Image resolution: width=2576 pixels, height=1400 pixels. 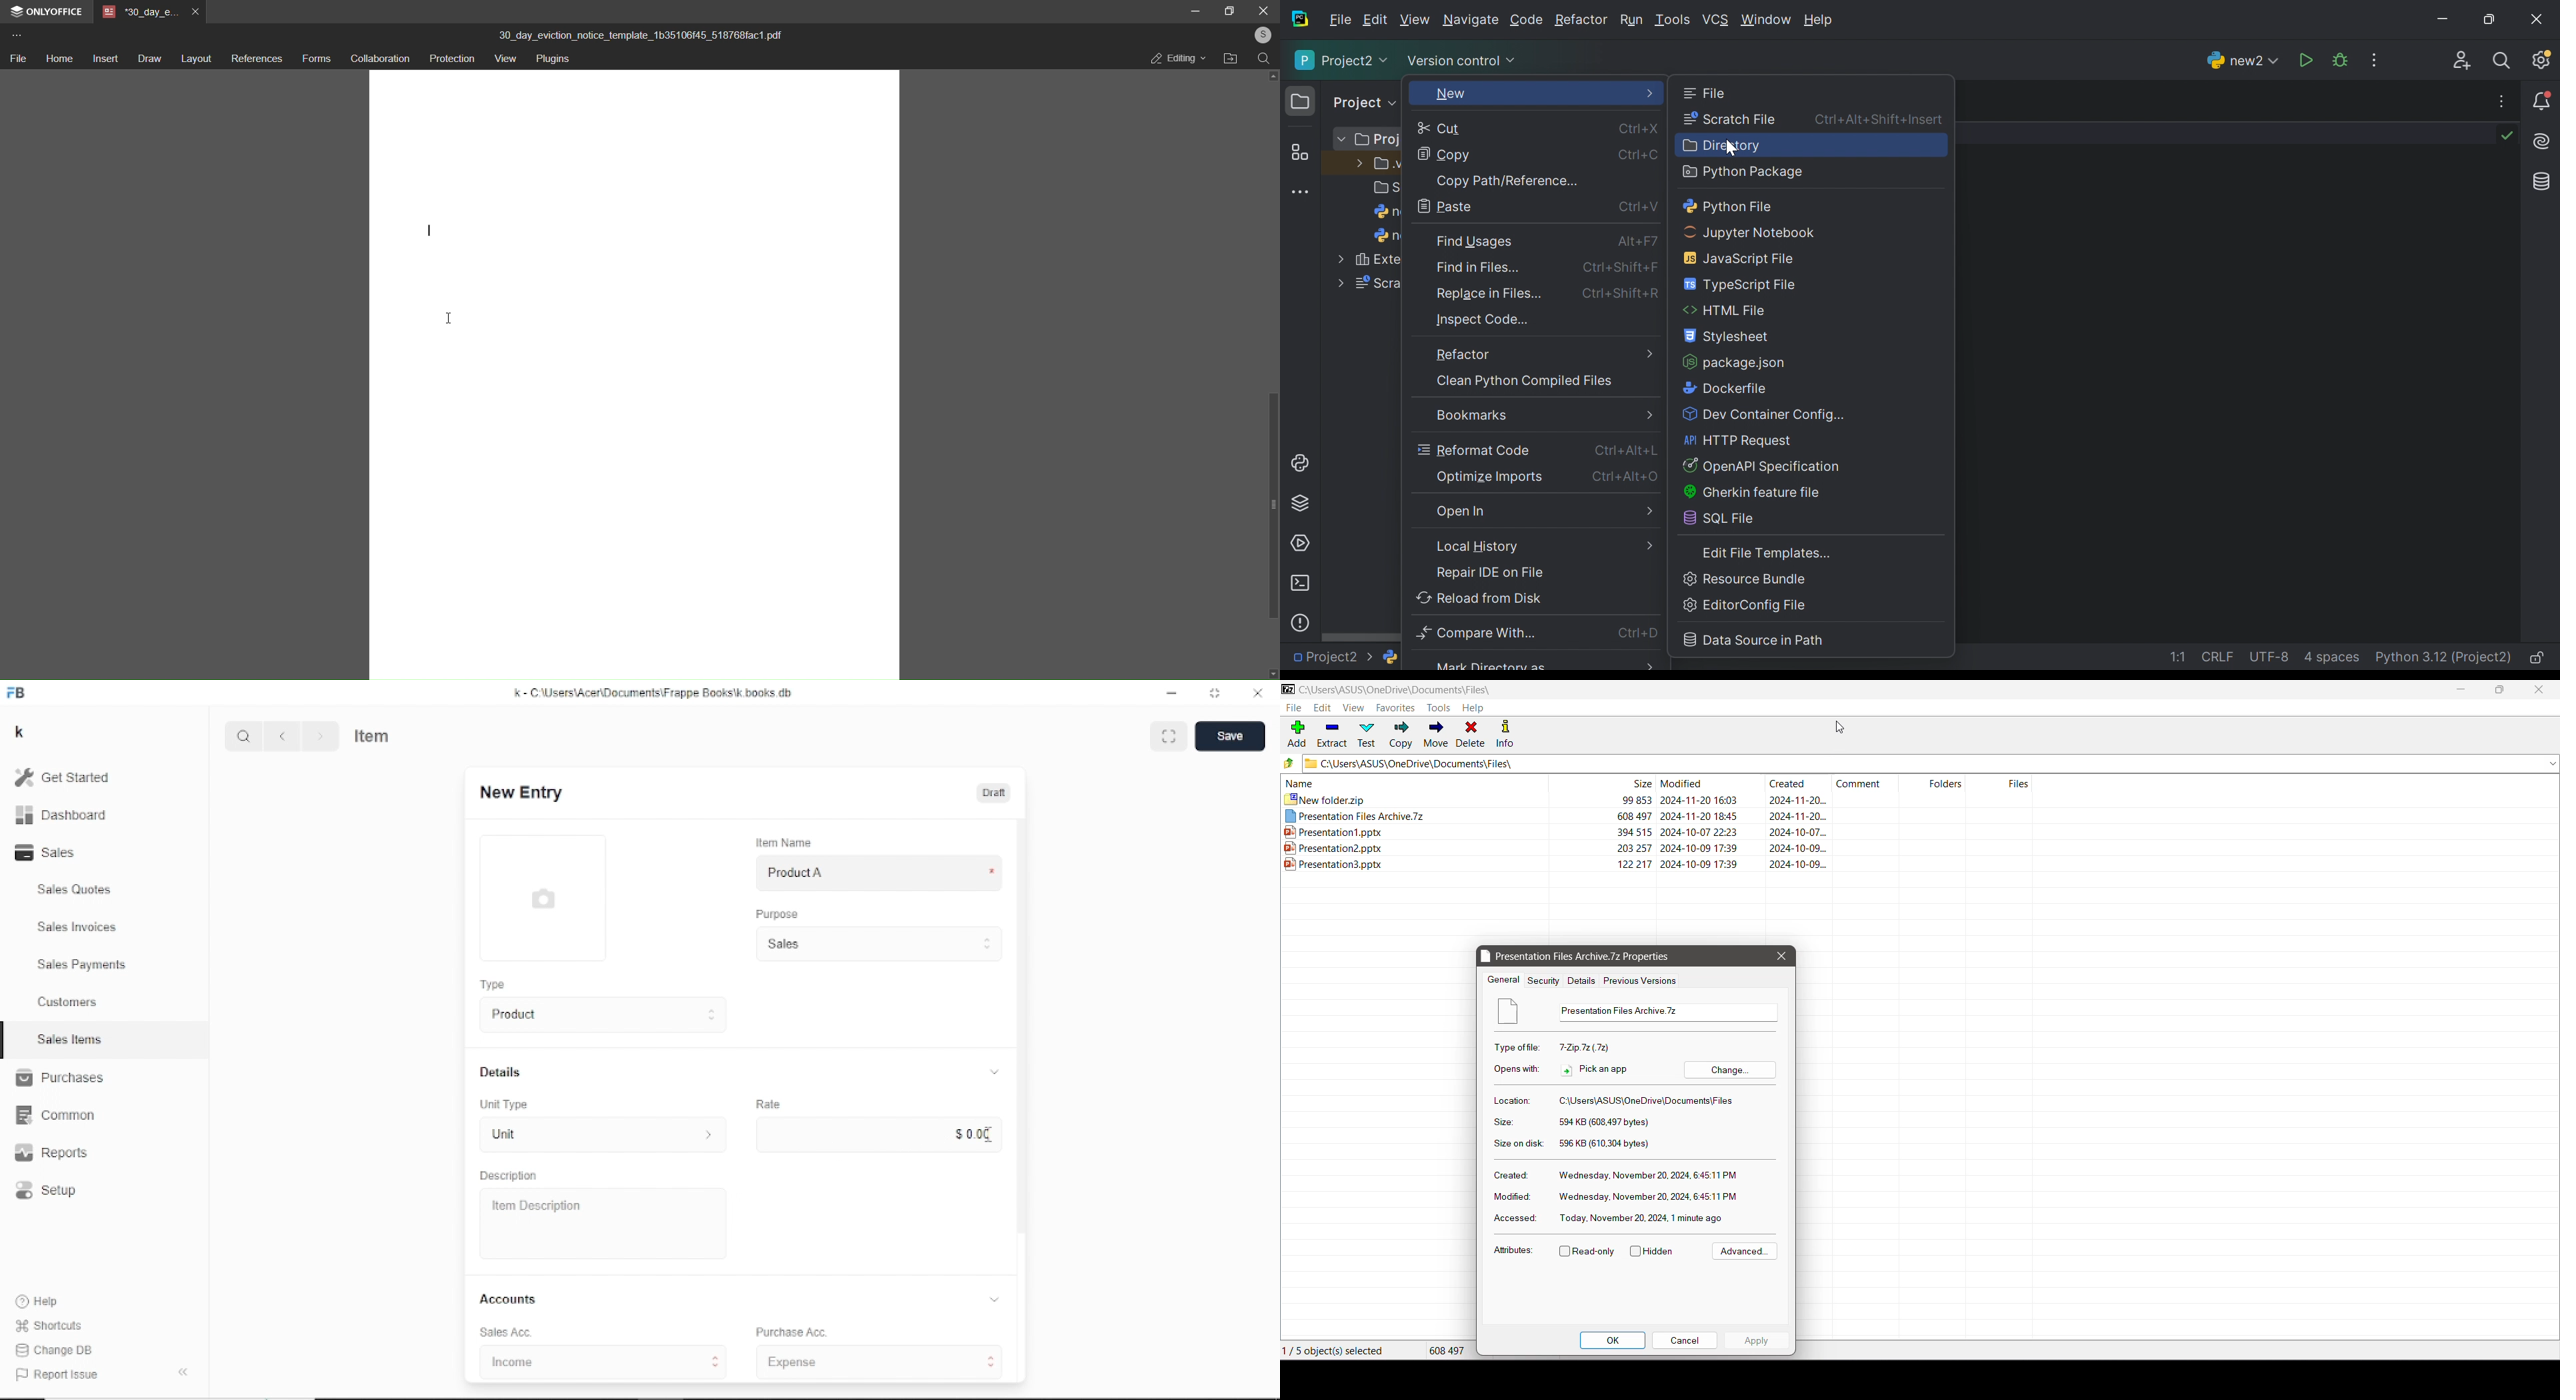 What do you see at coordinates (1401, 735) in the screenshot?
I see `Copy` at bounding box center [1401, 735].